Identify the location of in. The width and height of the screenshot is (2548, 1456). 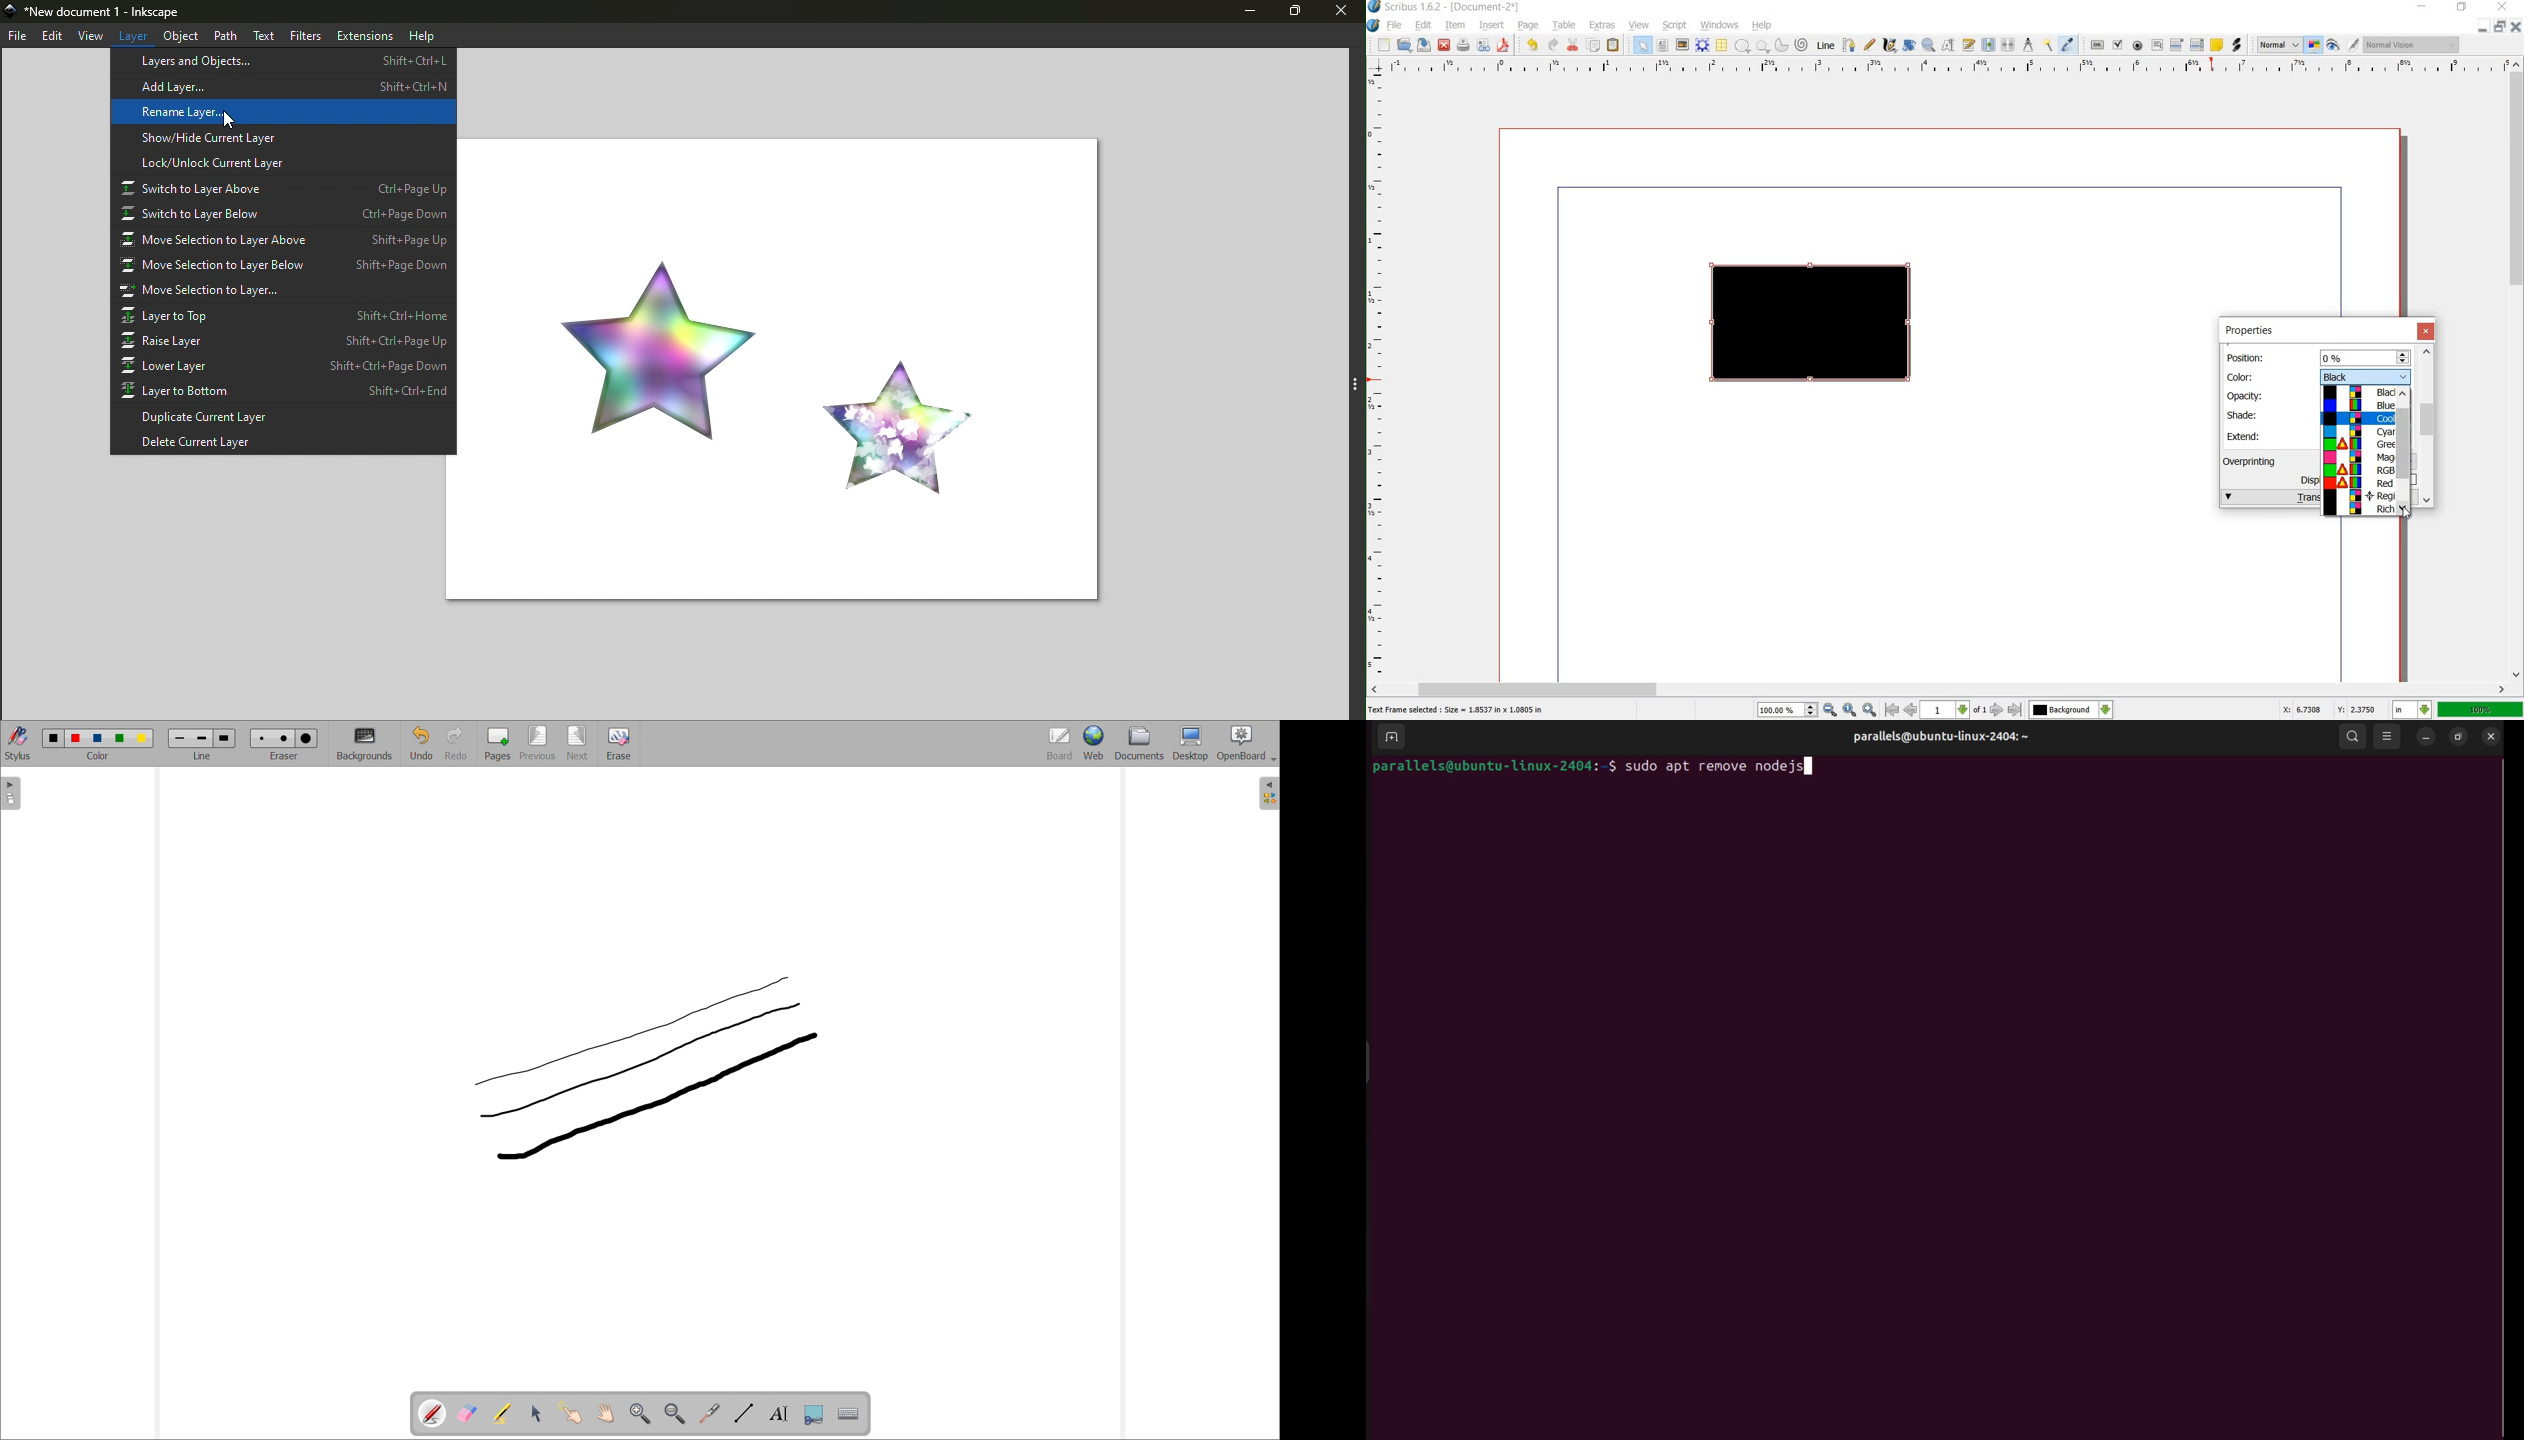
(2414, 710).